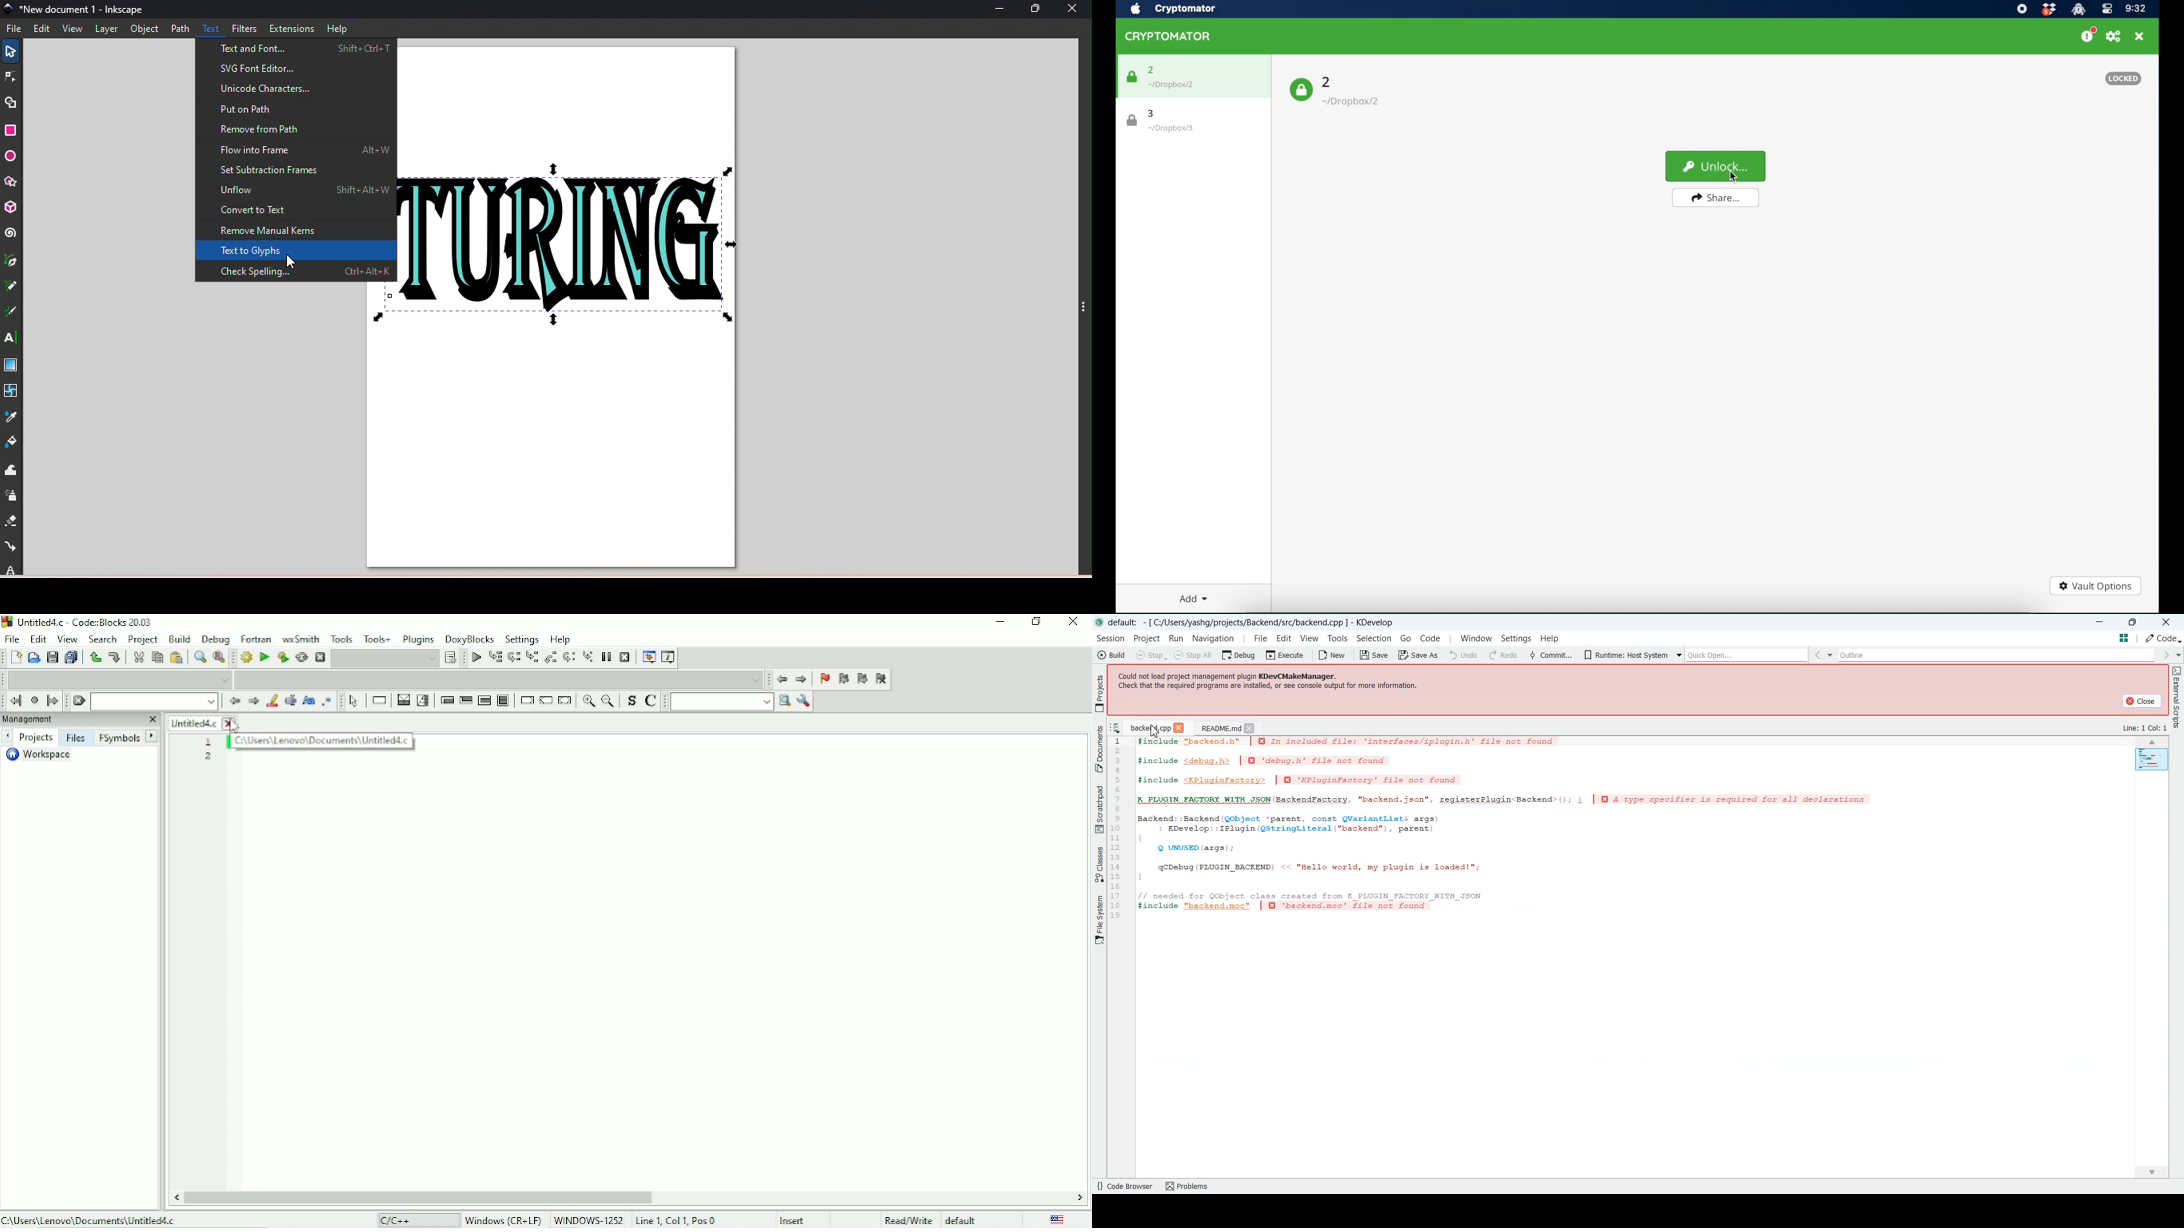  What do you see at coordinates (12, 263) in the screenshot?
I see `Pen tool` at bounding box center [12, 263].